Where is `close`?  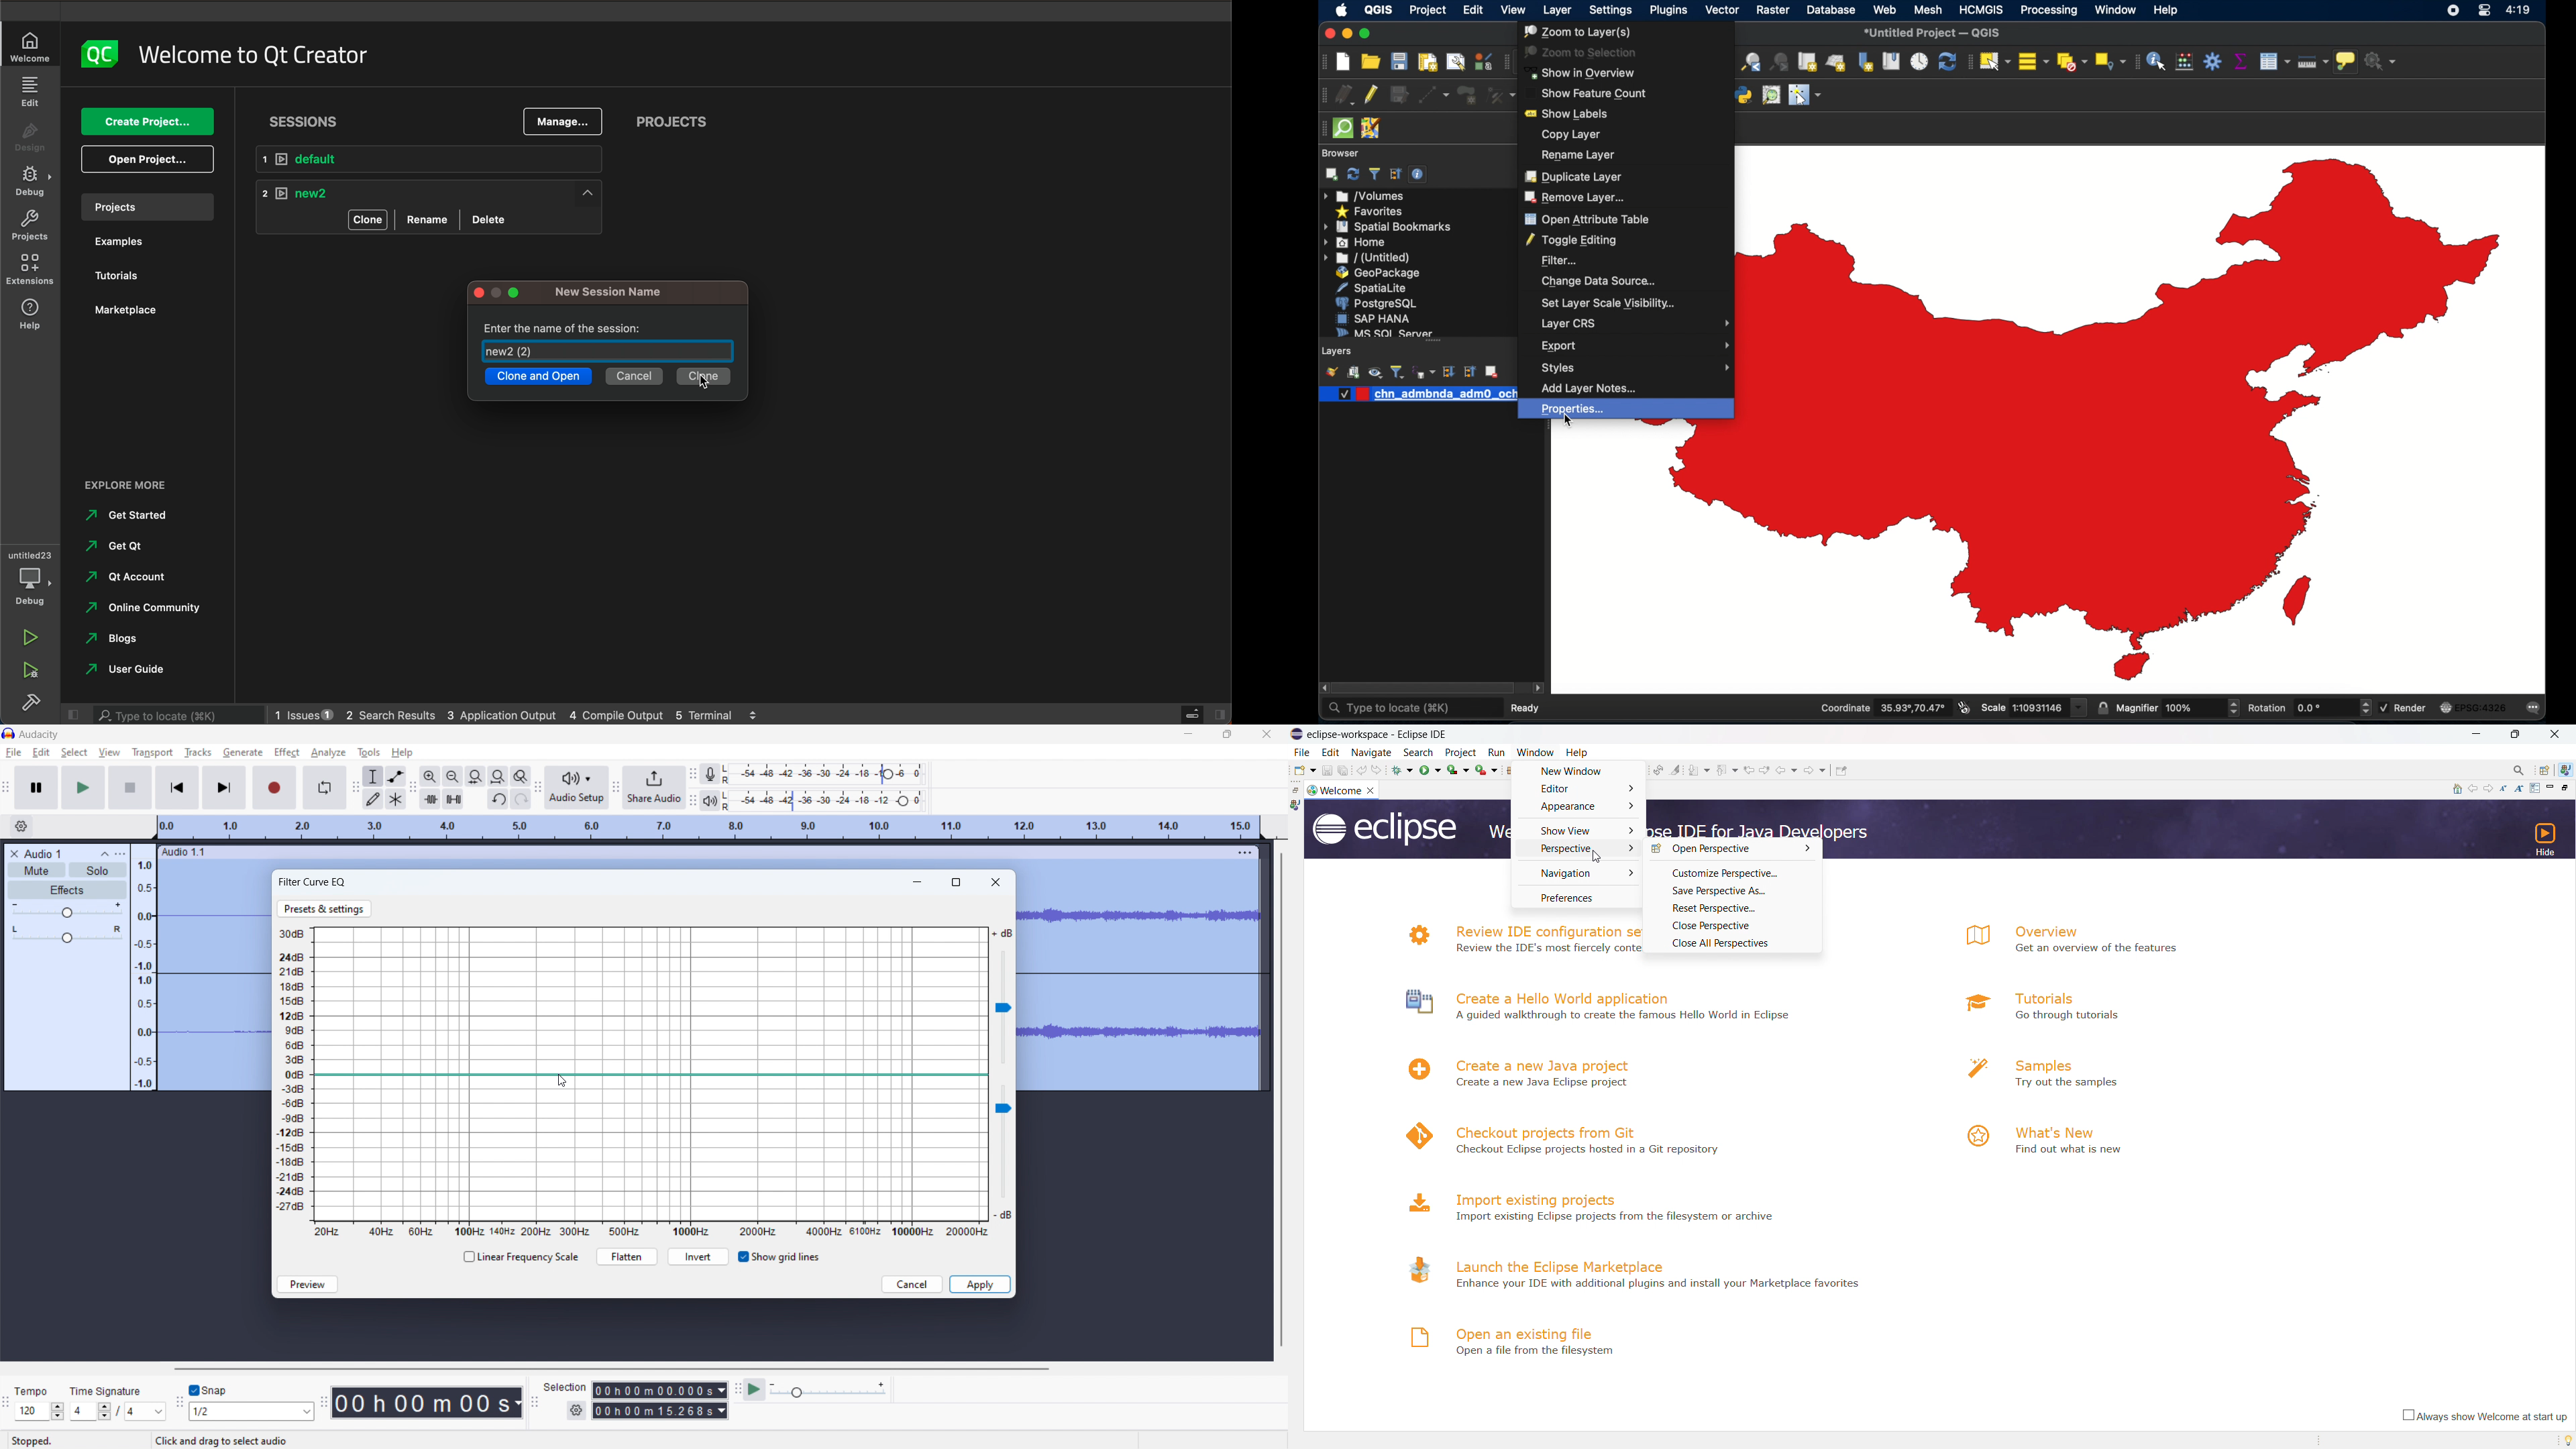
close is located at coordinates (2556, 735).